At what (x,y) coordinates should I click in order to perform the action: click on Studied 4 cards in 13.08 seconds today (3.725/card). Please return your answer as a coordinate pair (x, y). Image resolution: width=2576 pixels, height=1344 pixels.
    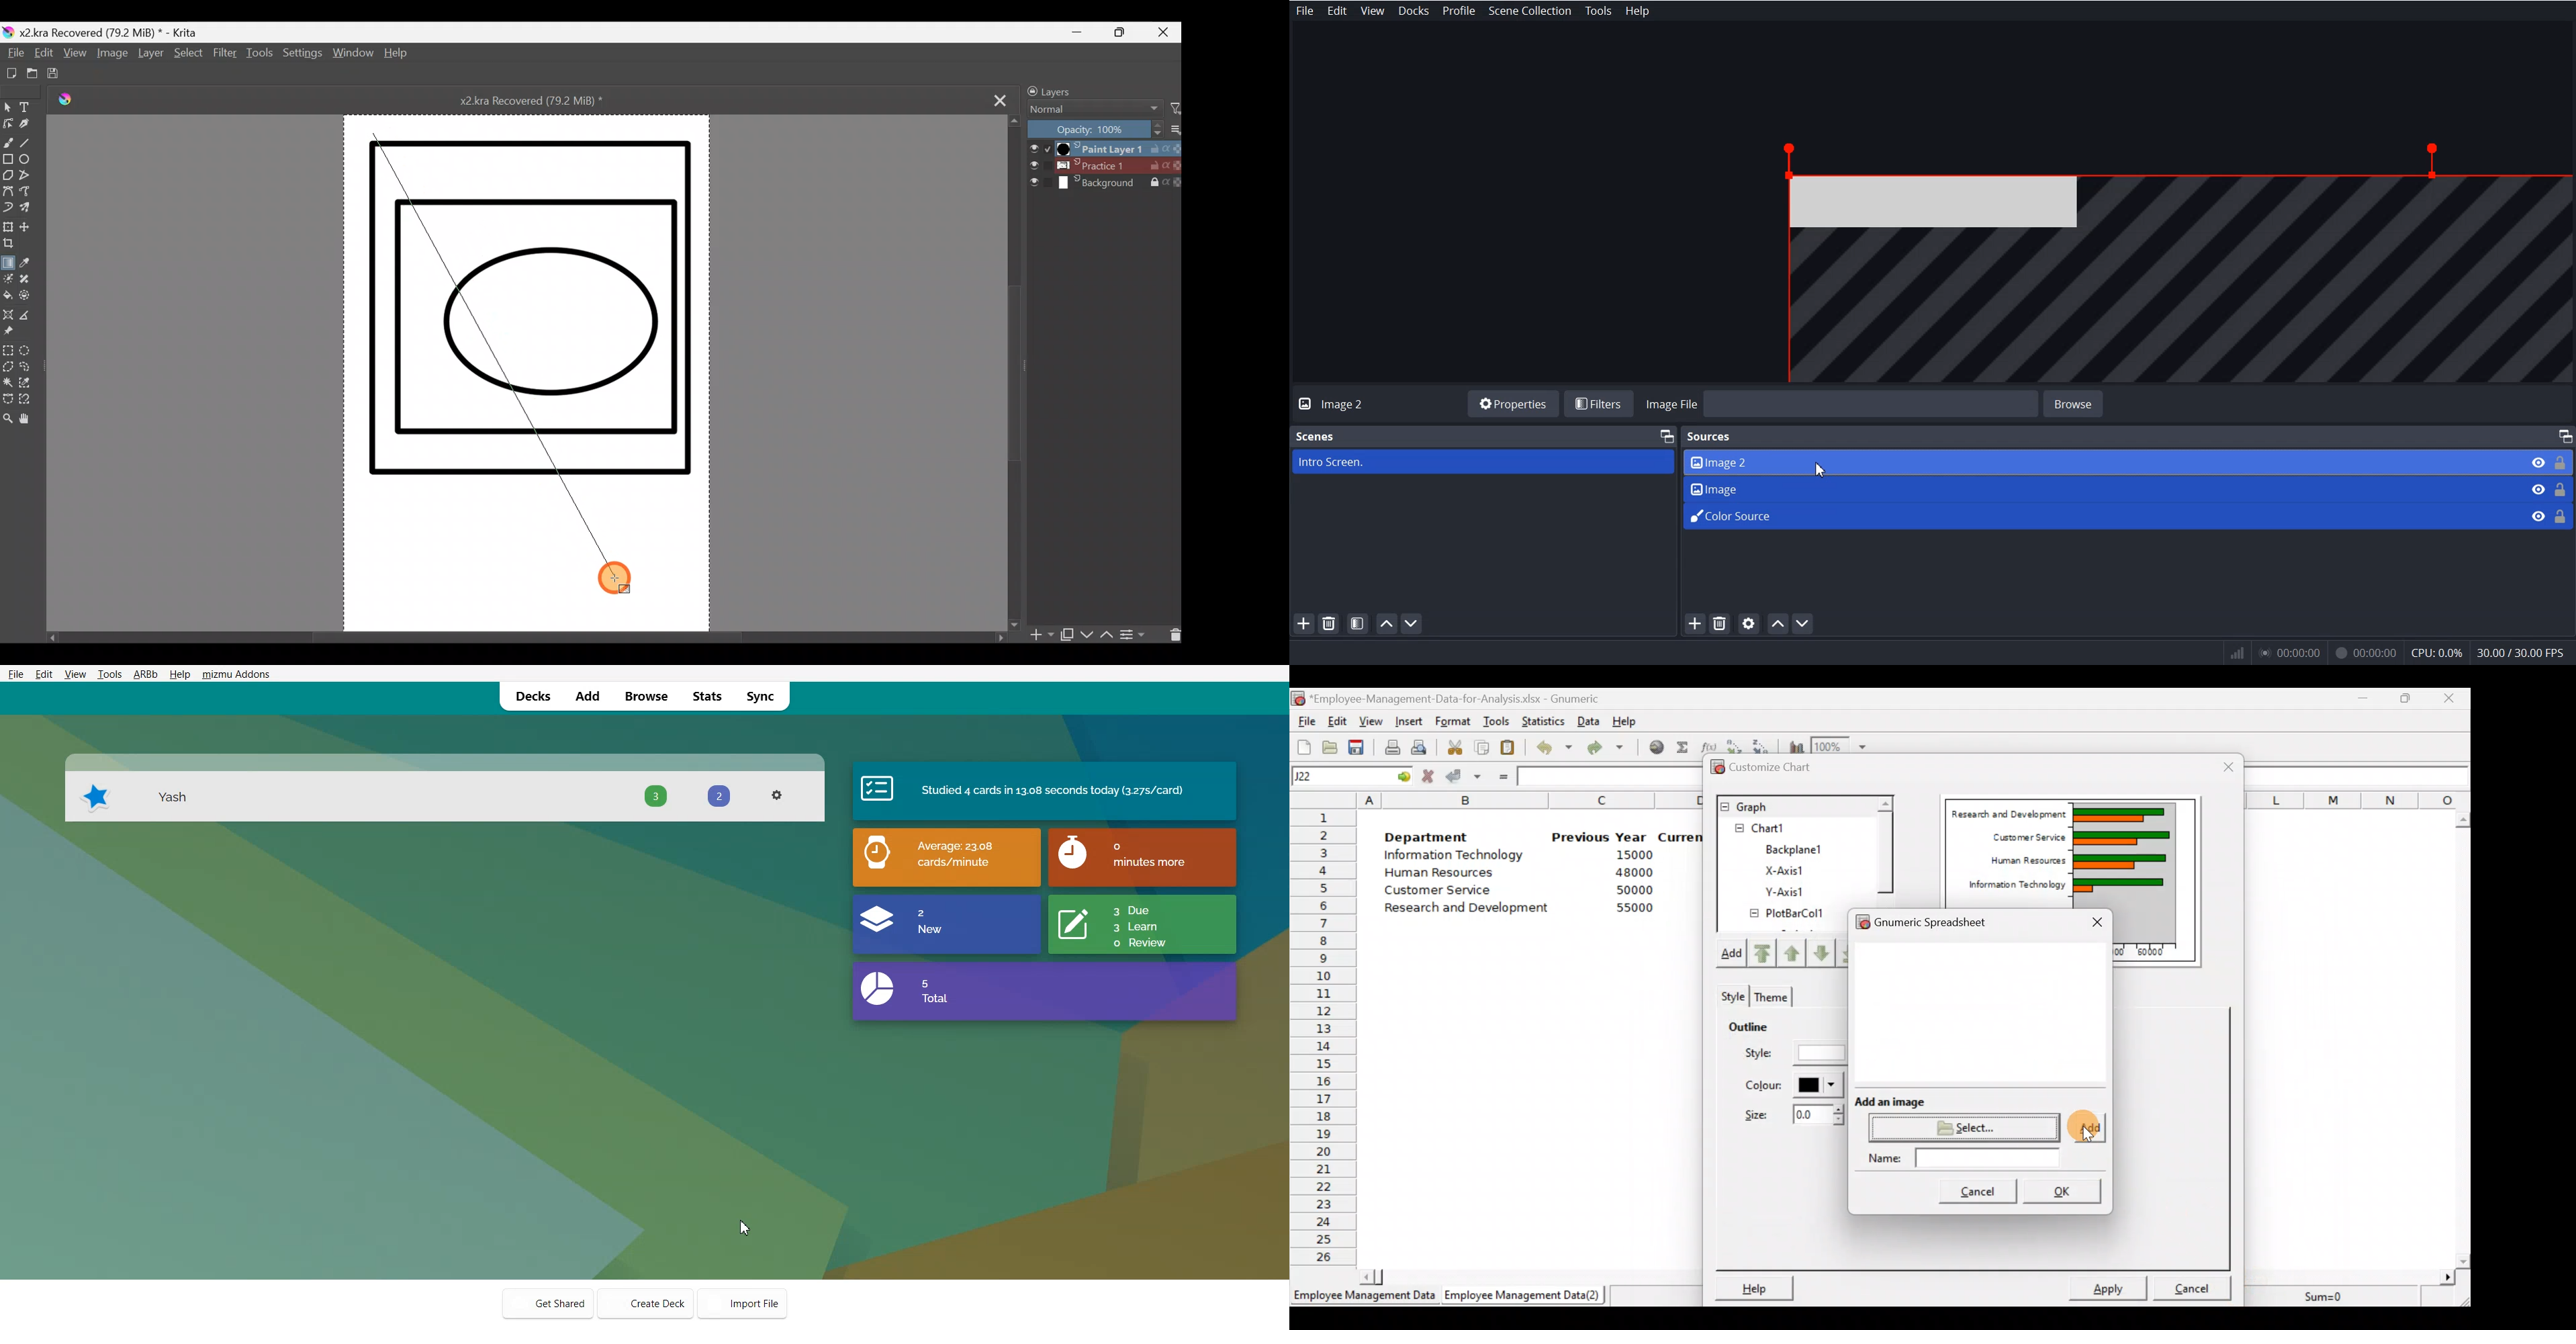
    Looking at the image, I should click on (1046, 791).